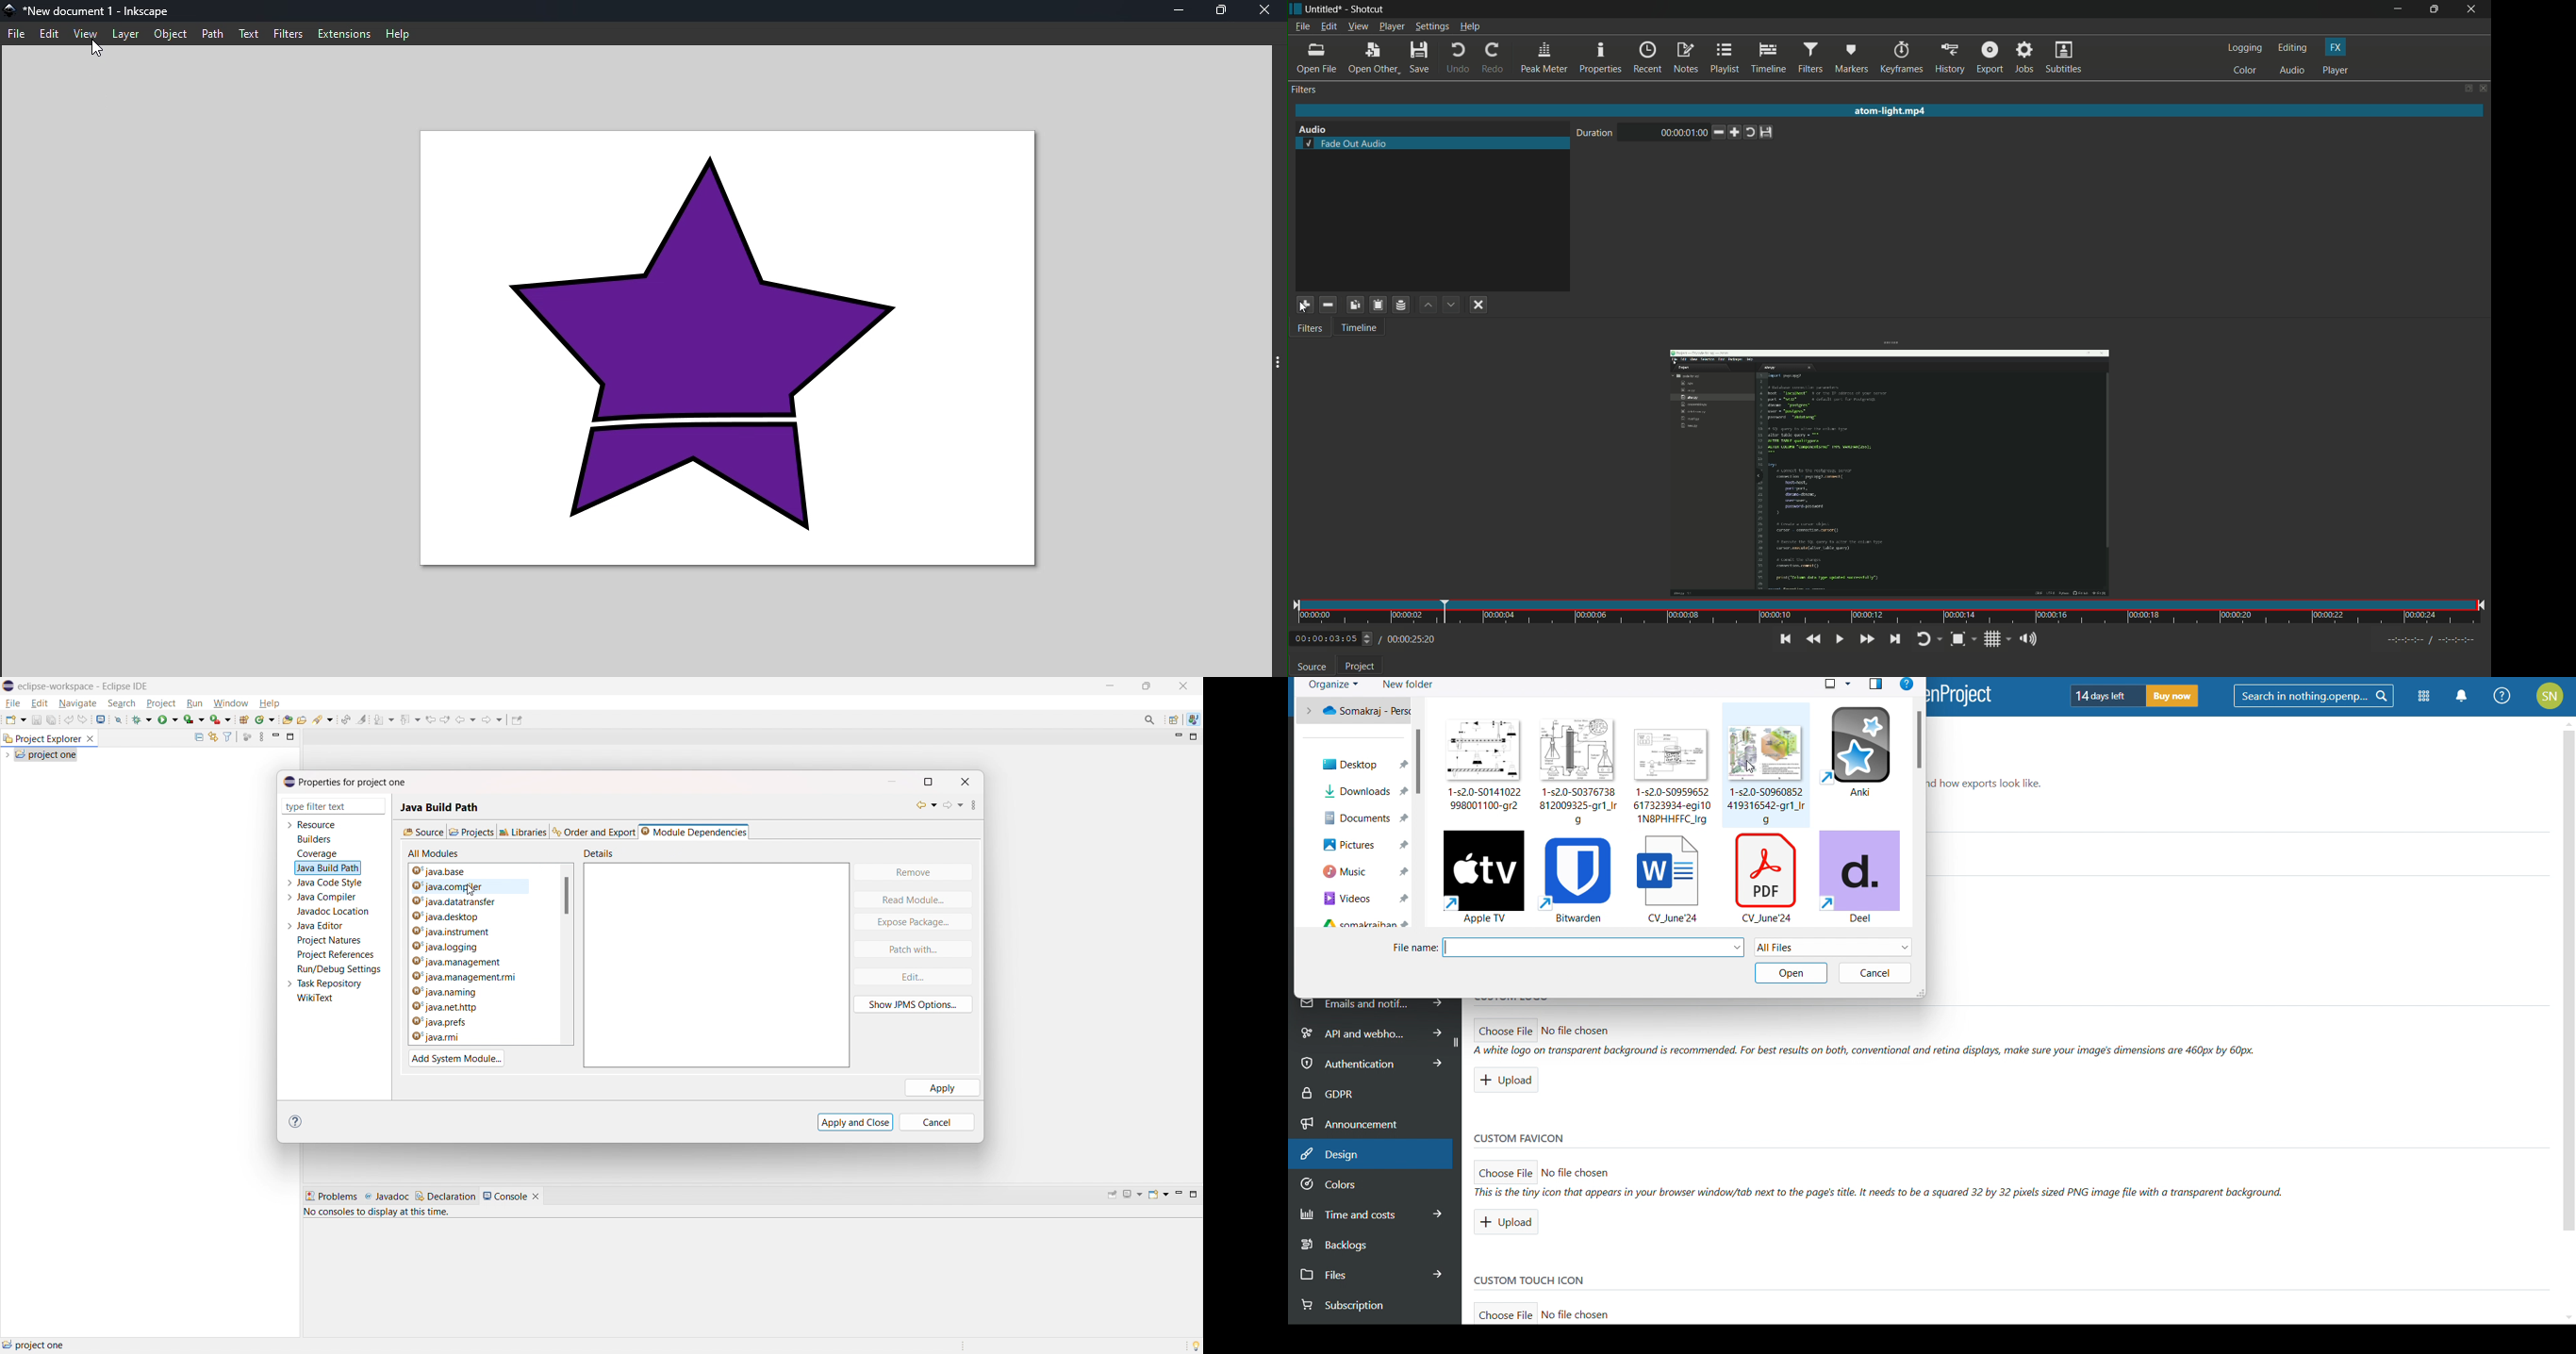 This screenshot has height=1372, width=2576. What do you see at coordinates (1601, 58) in the screenshot?
I see `properties` at bounding box center [1601, 58].